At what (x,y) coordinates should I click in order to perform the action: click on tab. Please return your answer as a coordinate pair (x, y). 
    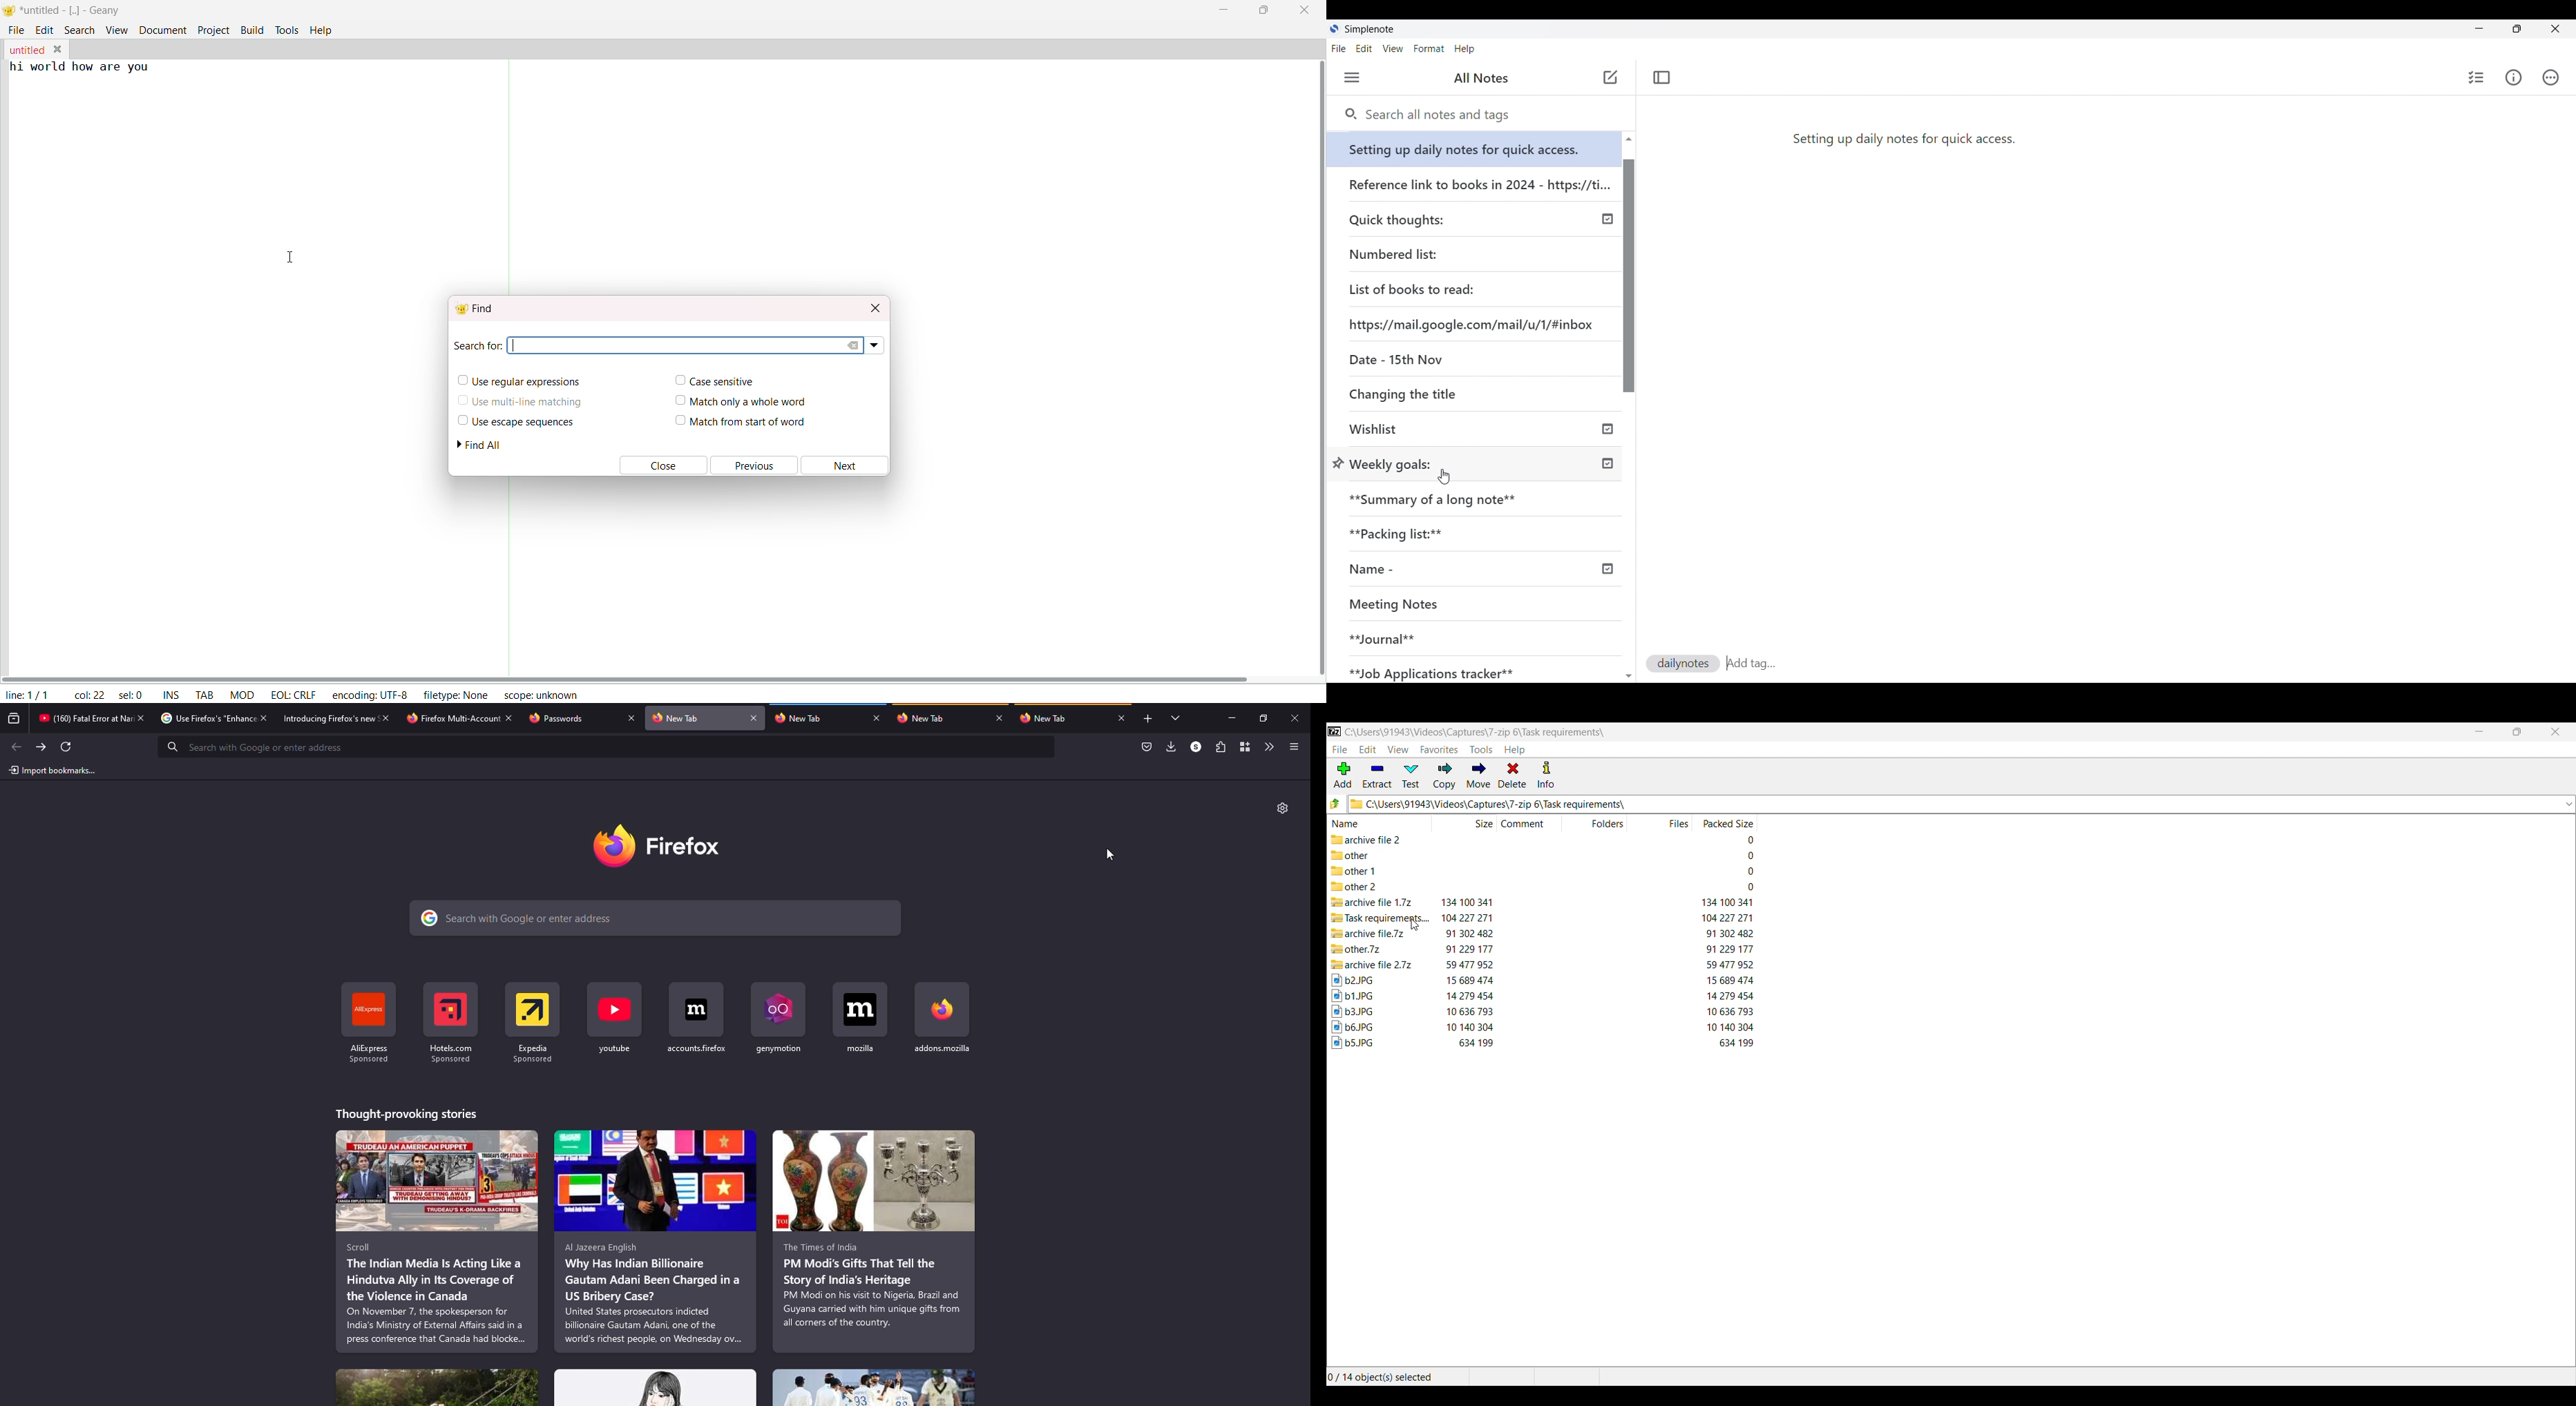
    Looking at the image, I should click on (81, 718).